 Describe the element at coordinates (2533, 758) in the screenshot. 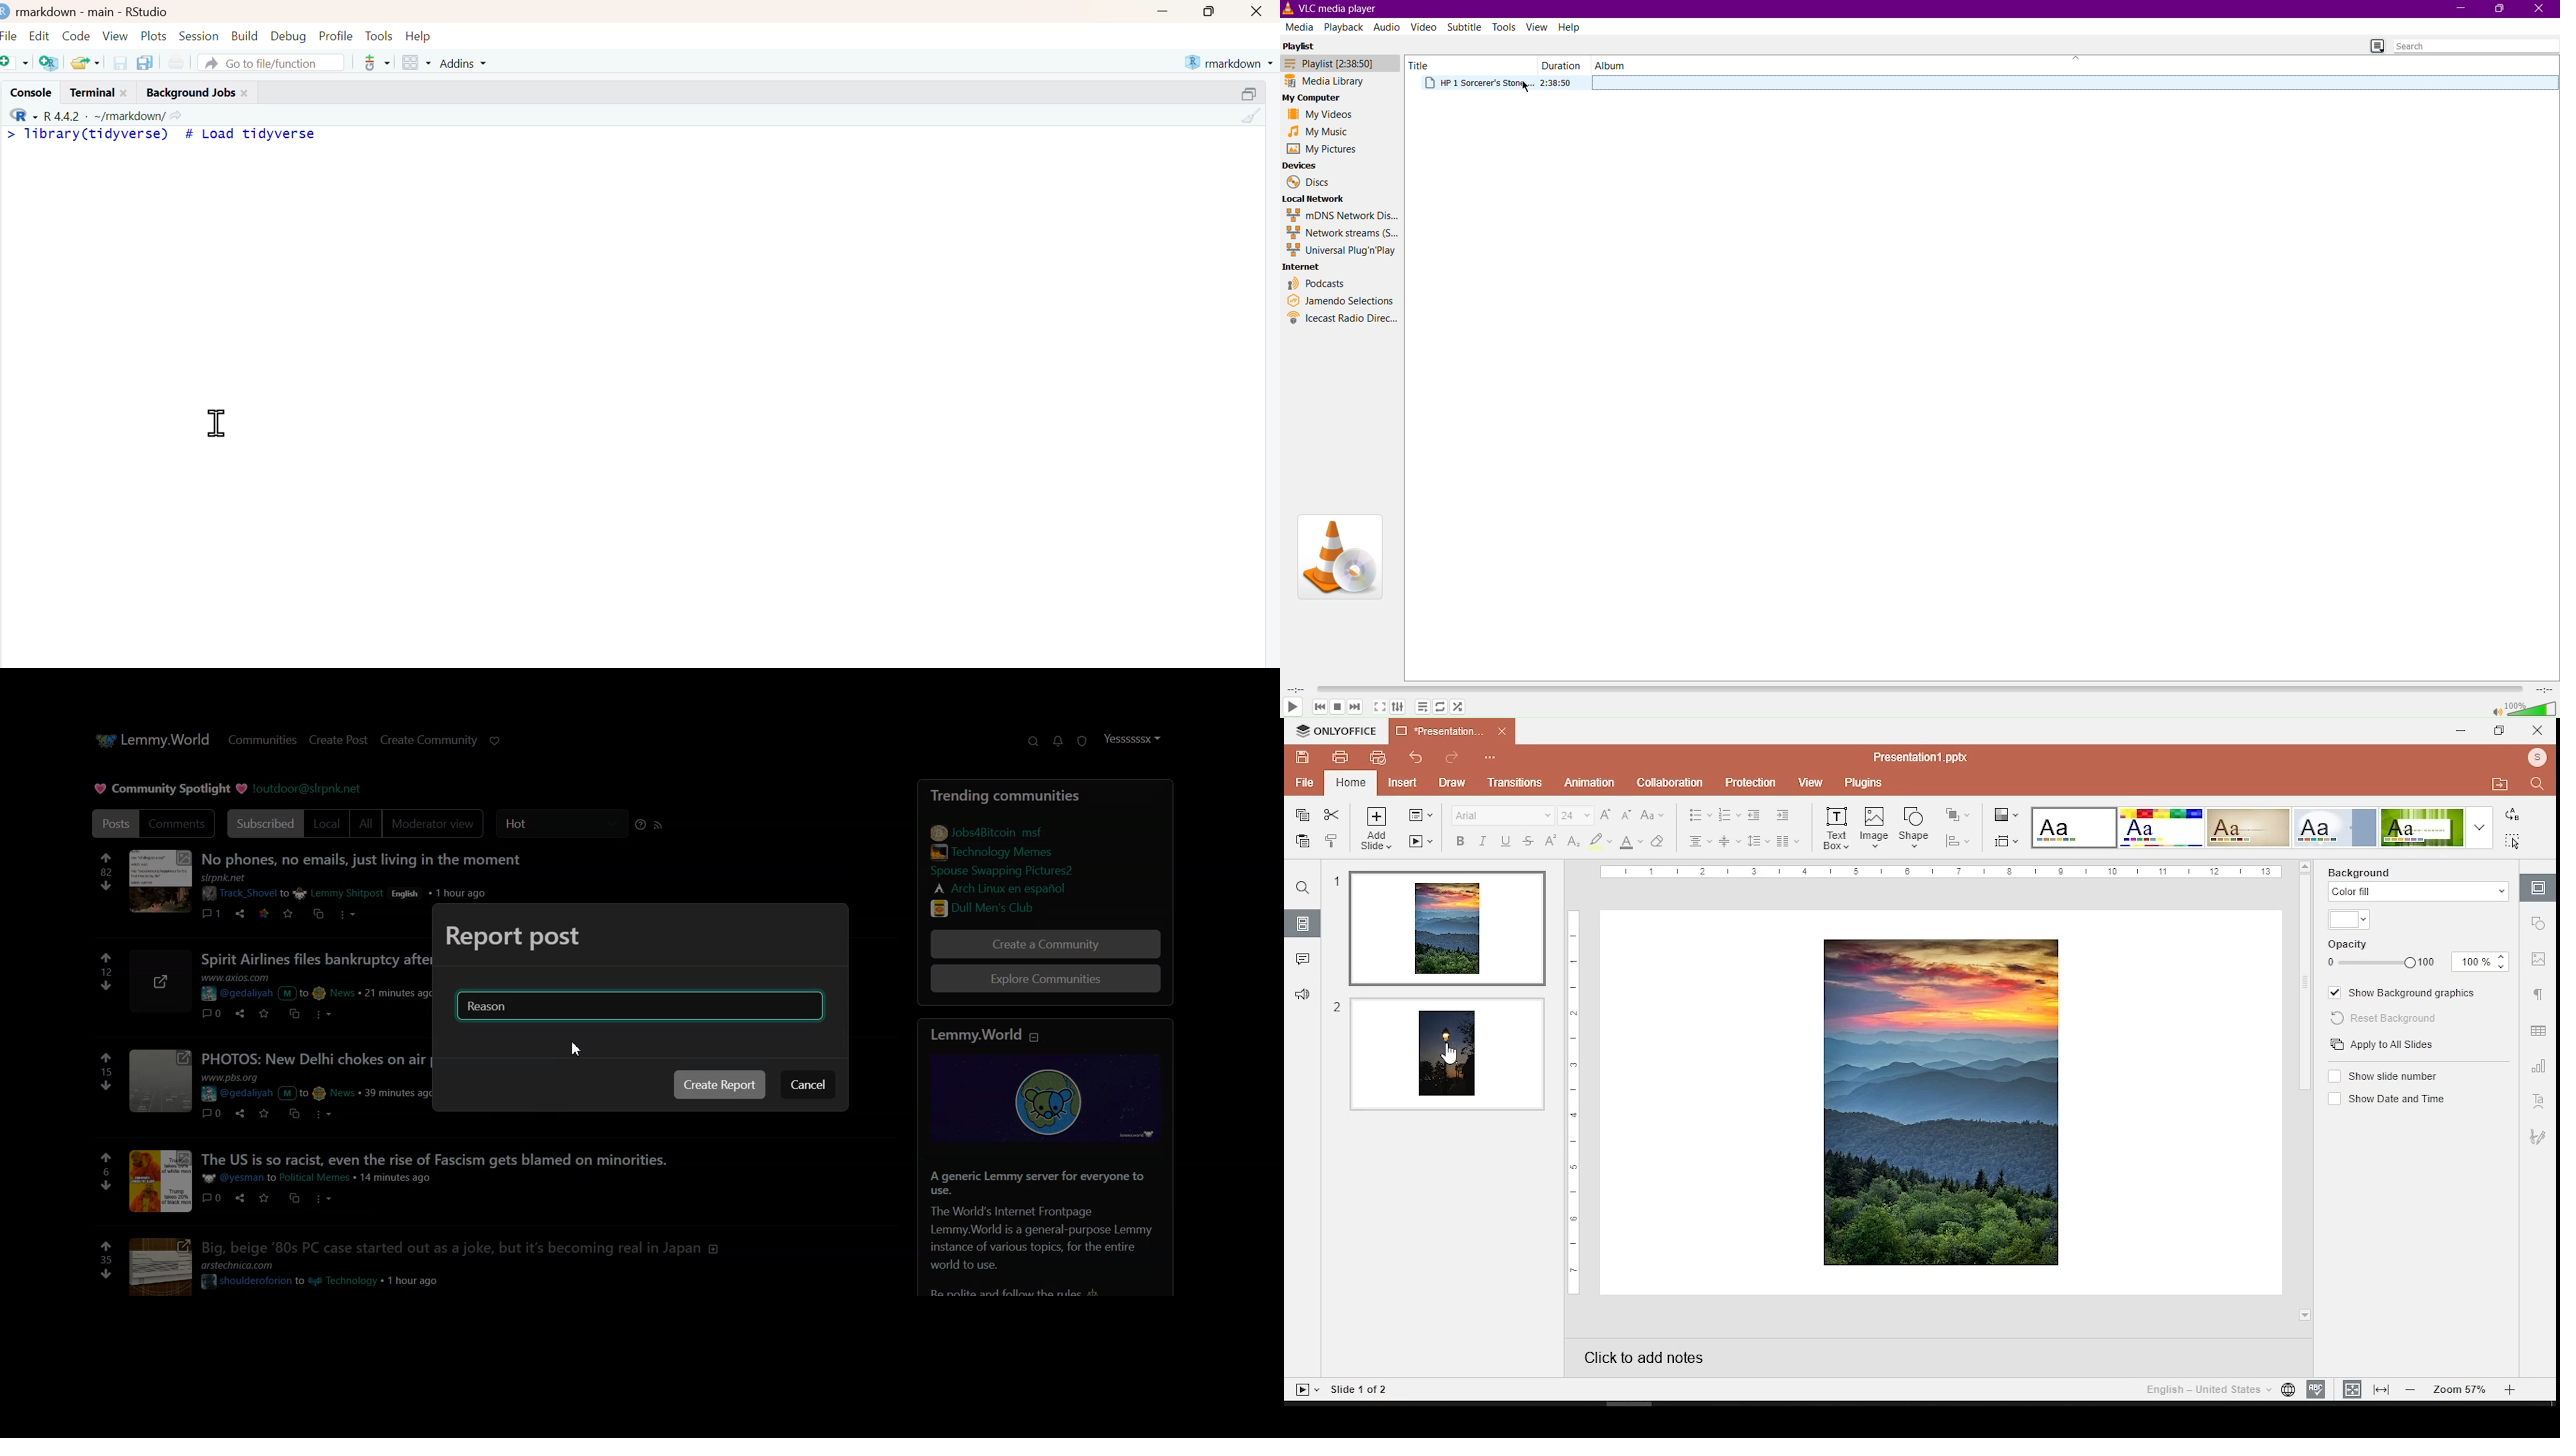

I see `profile` at that location.